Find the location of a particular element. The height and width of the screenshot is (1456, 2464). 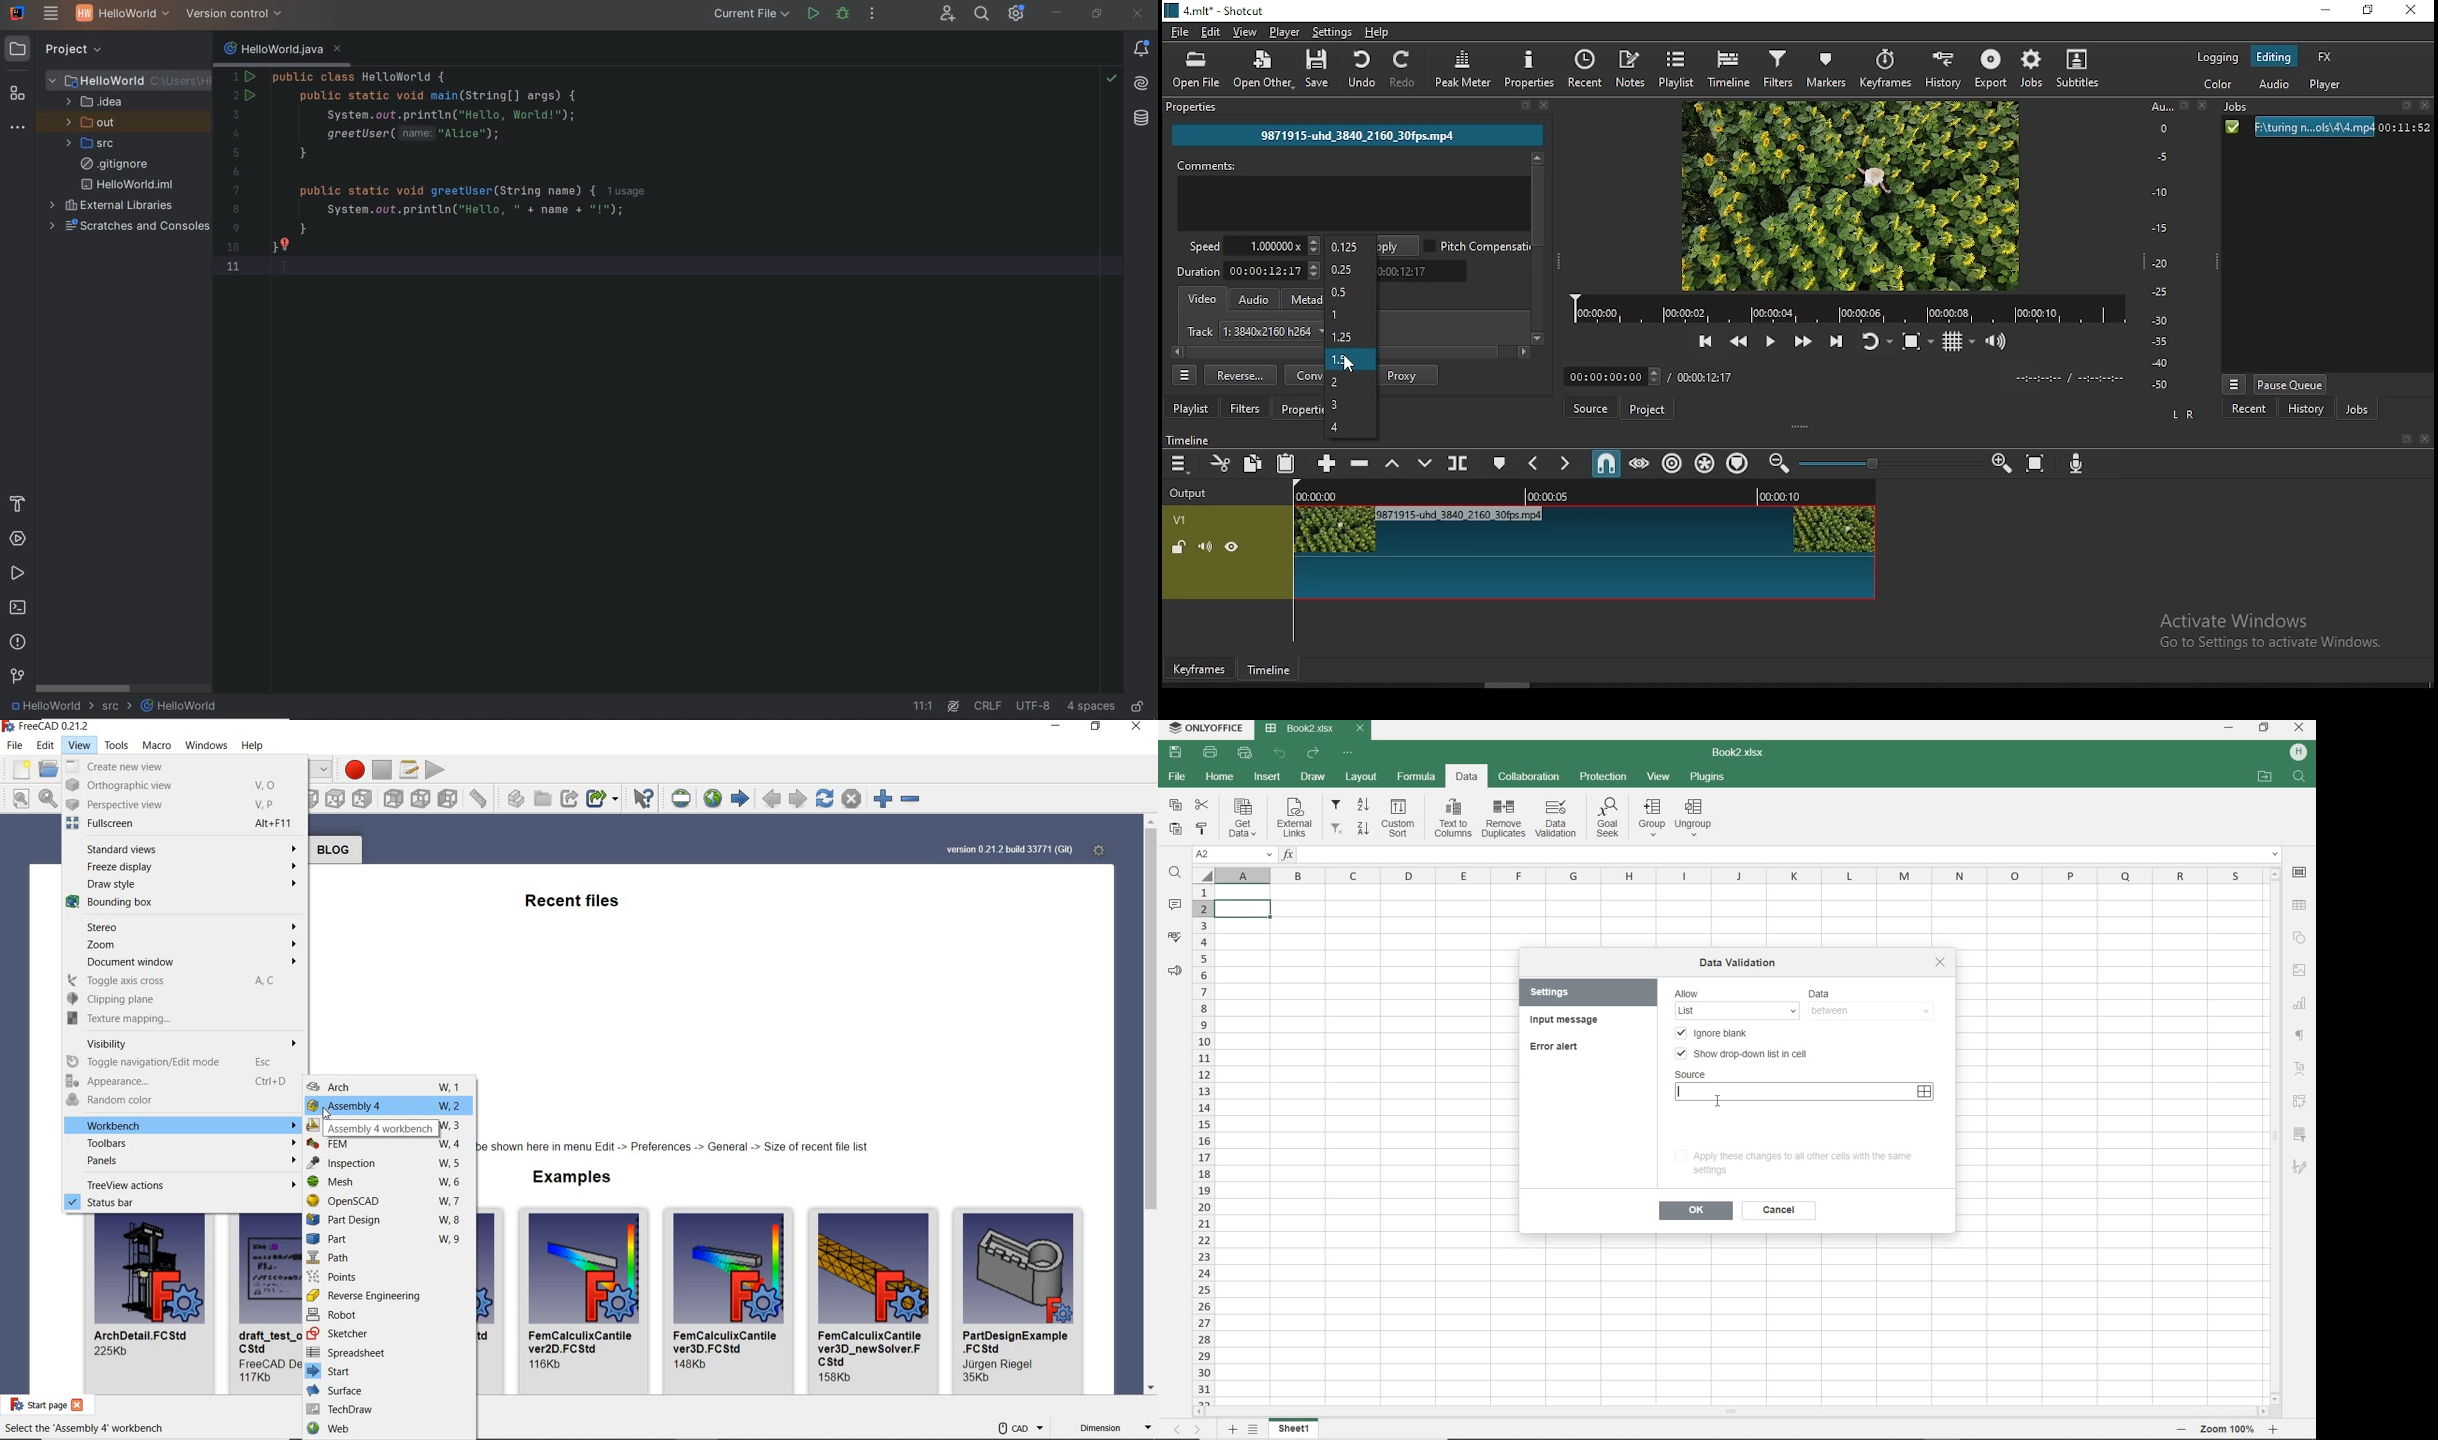

history is located at coordinates (2302, 410).